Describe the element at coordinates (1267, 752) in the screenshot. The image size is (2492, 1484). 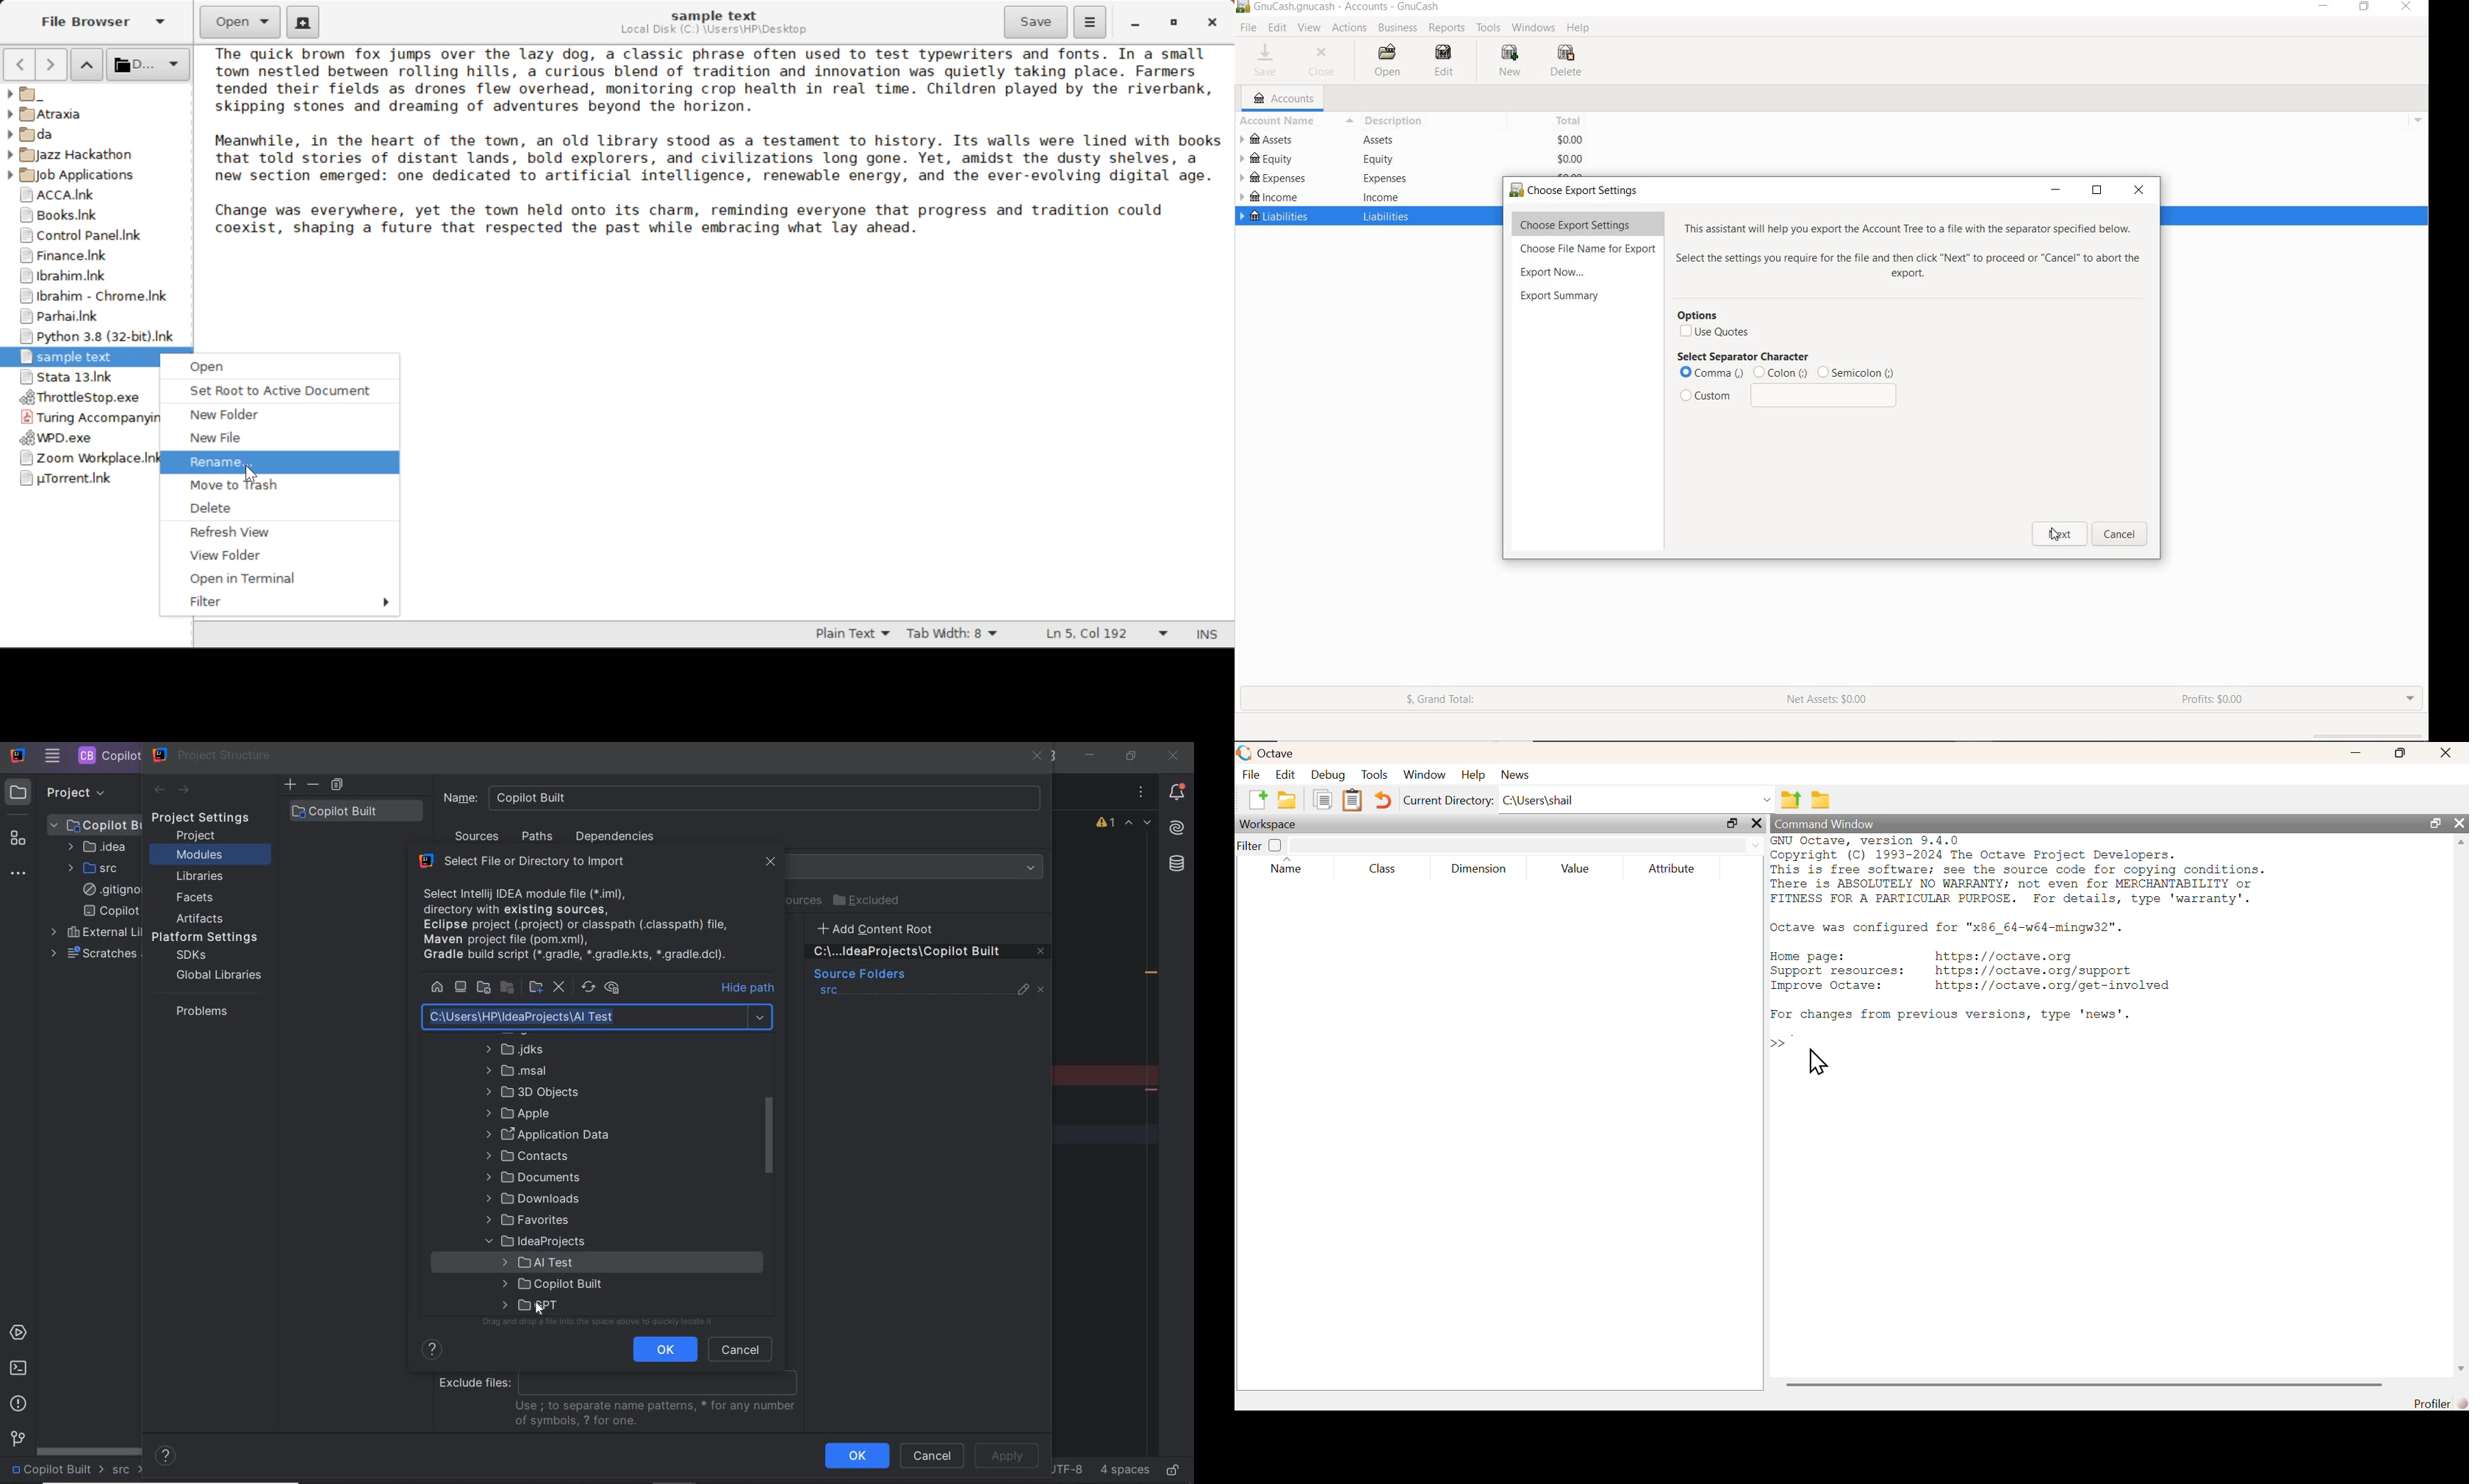
I see `octave` at that location.